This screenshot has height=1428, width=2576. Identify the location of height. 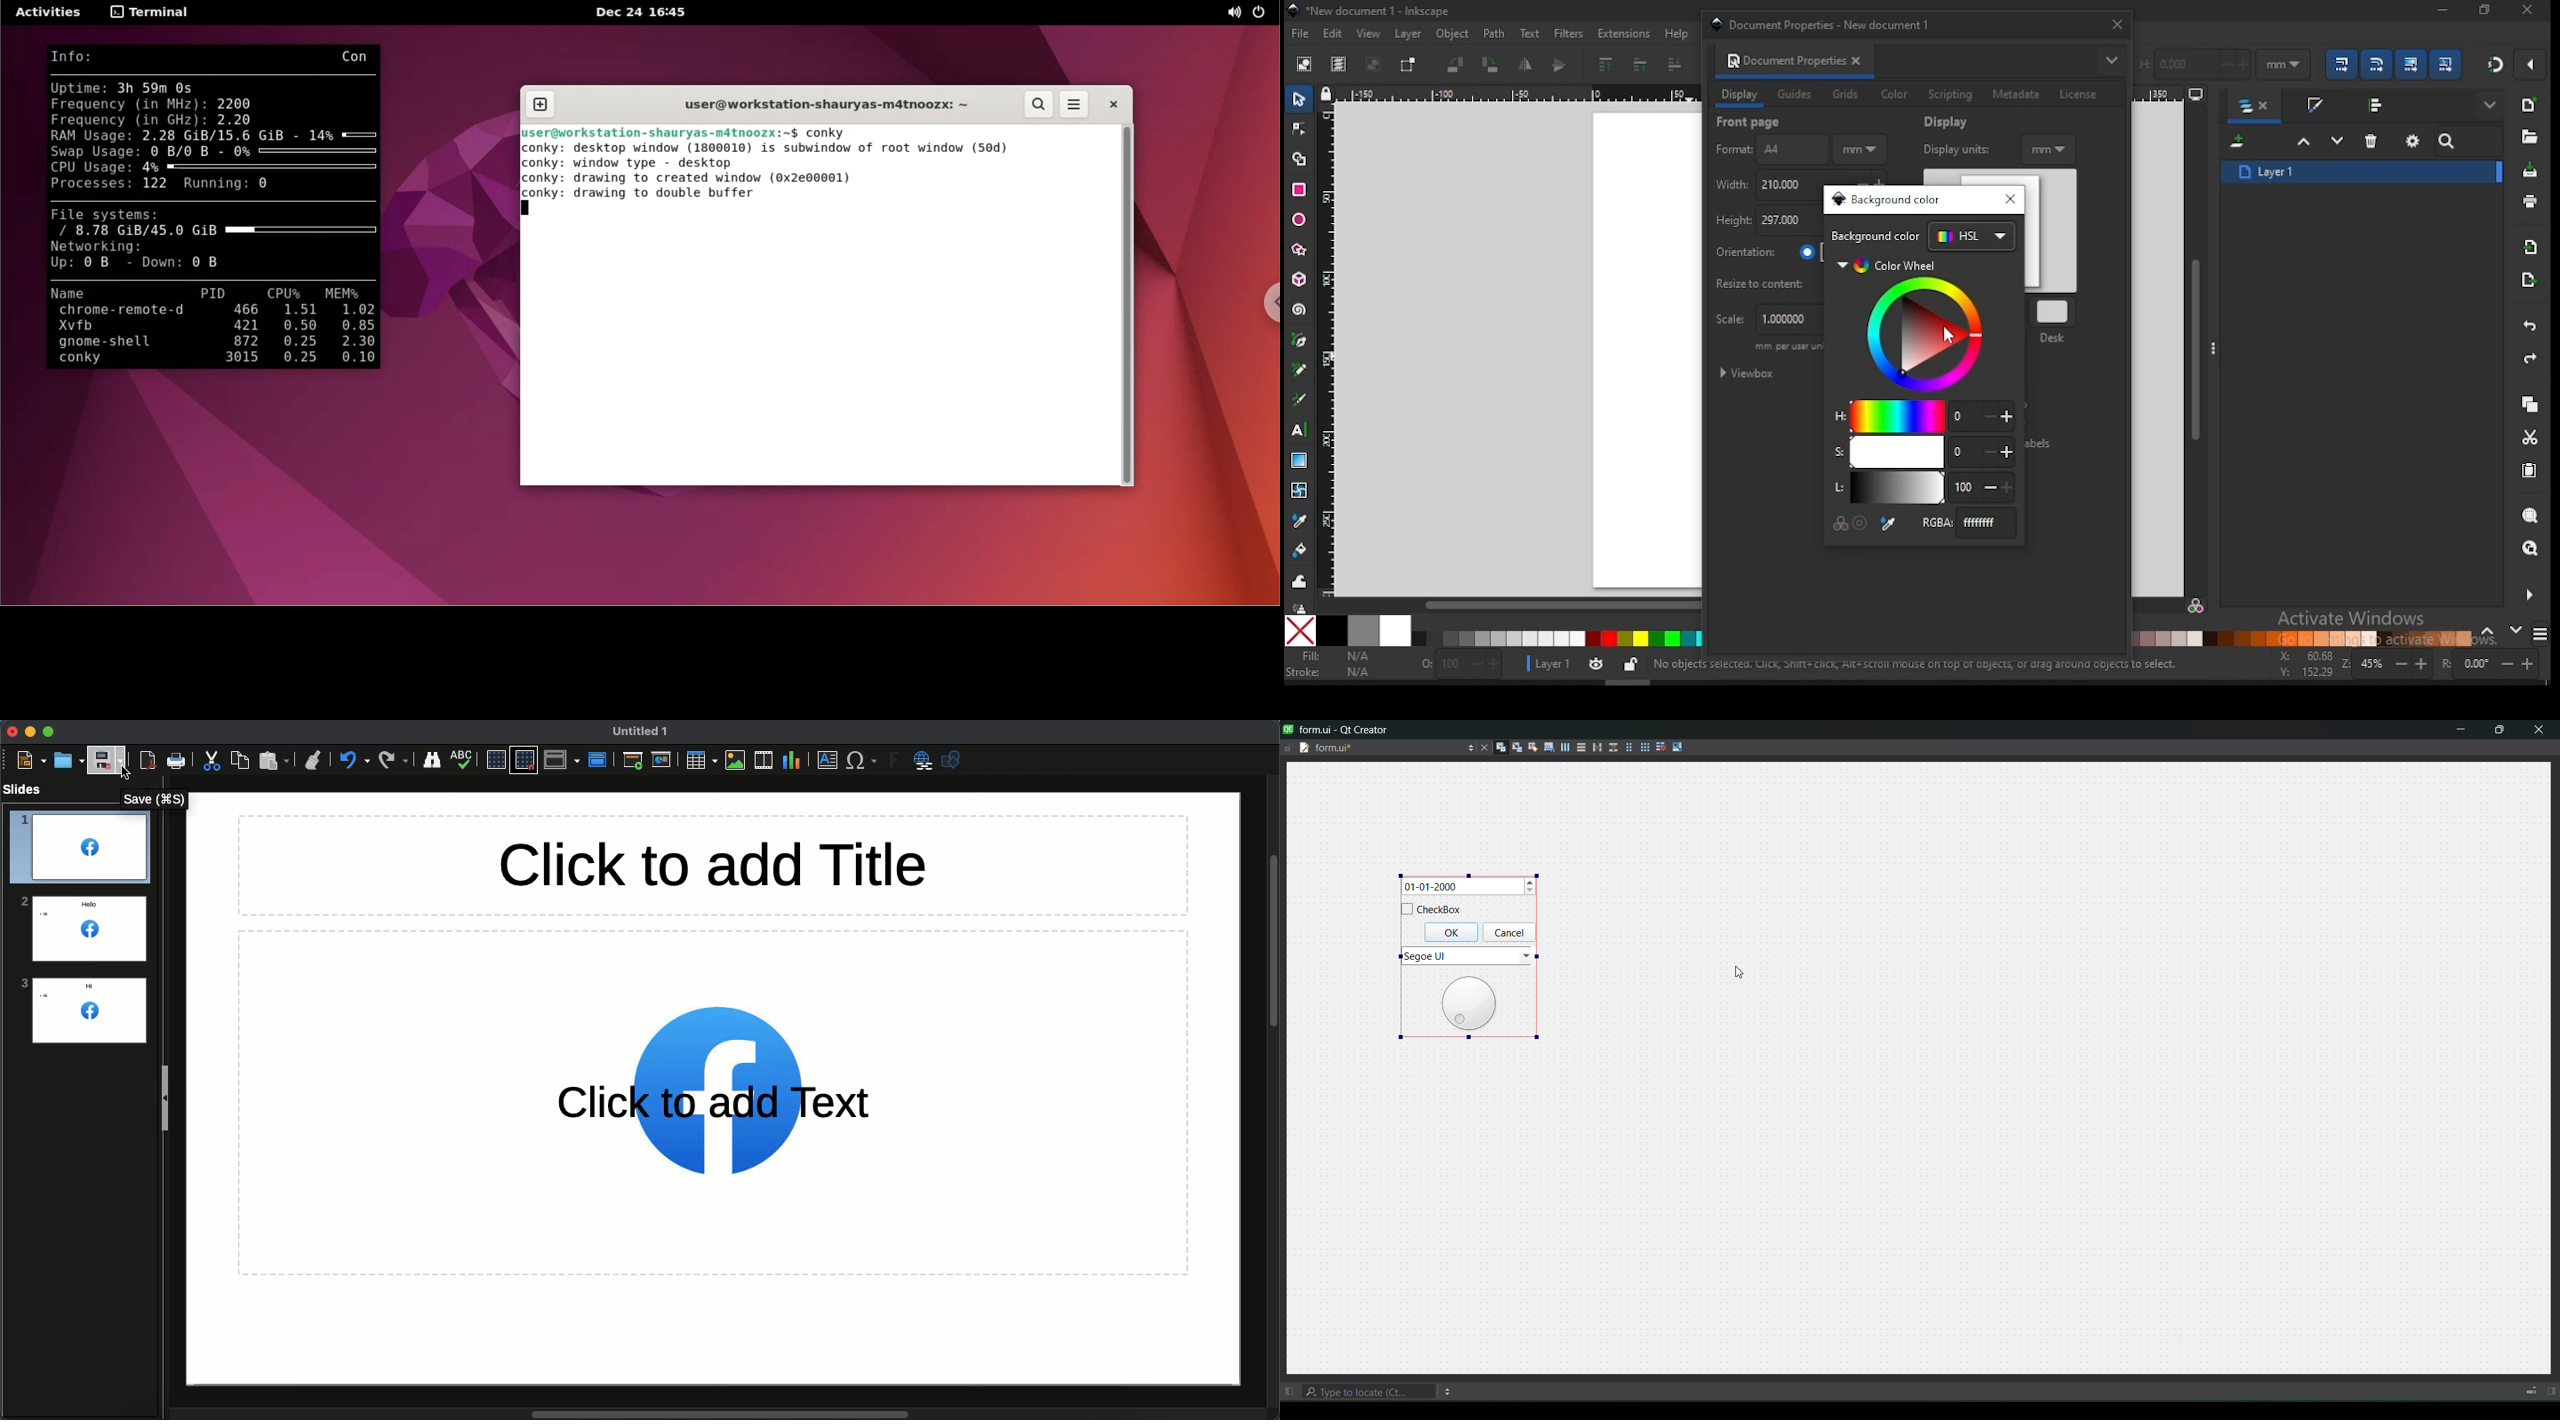
(1766, 222).